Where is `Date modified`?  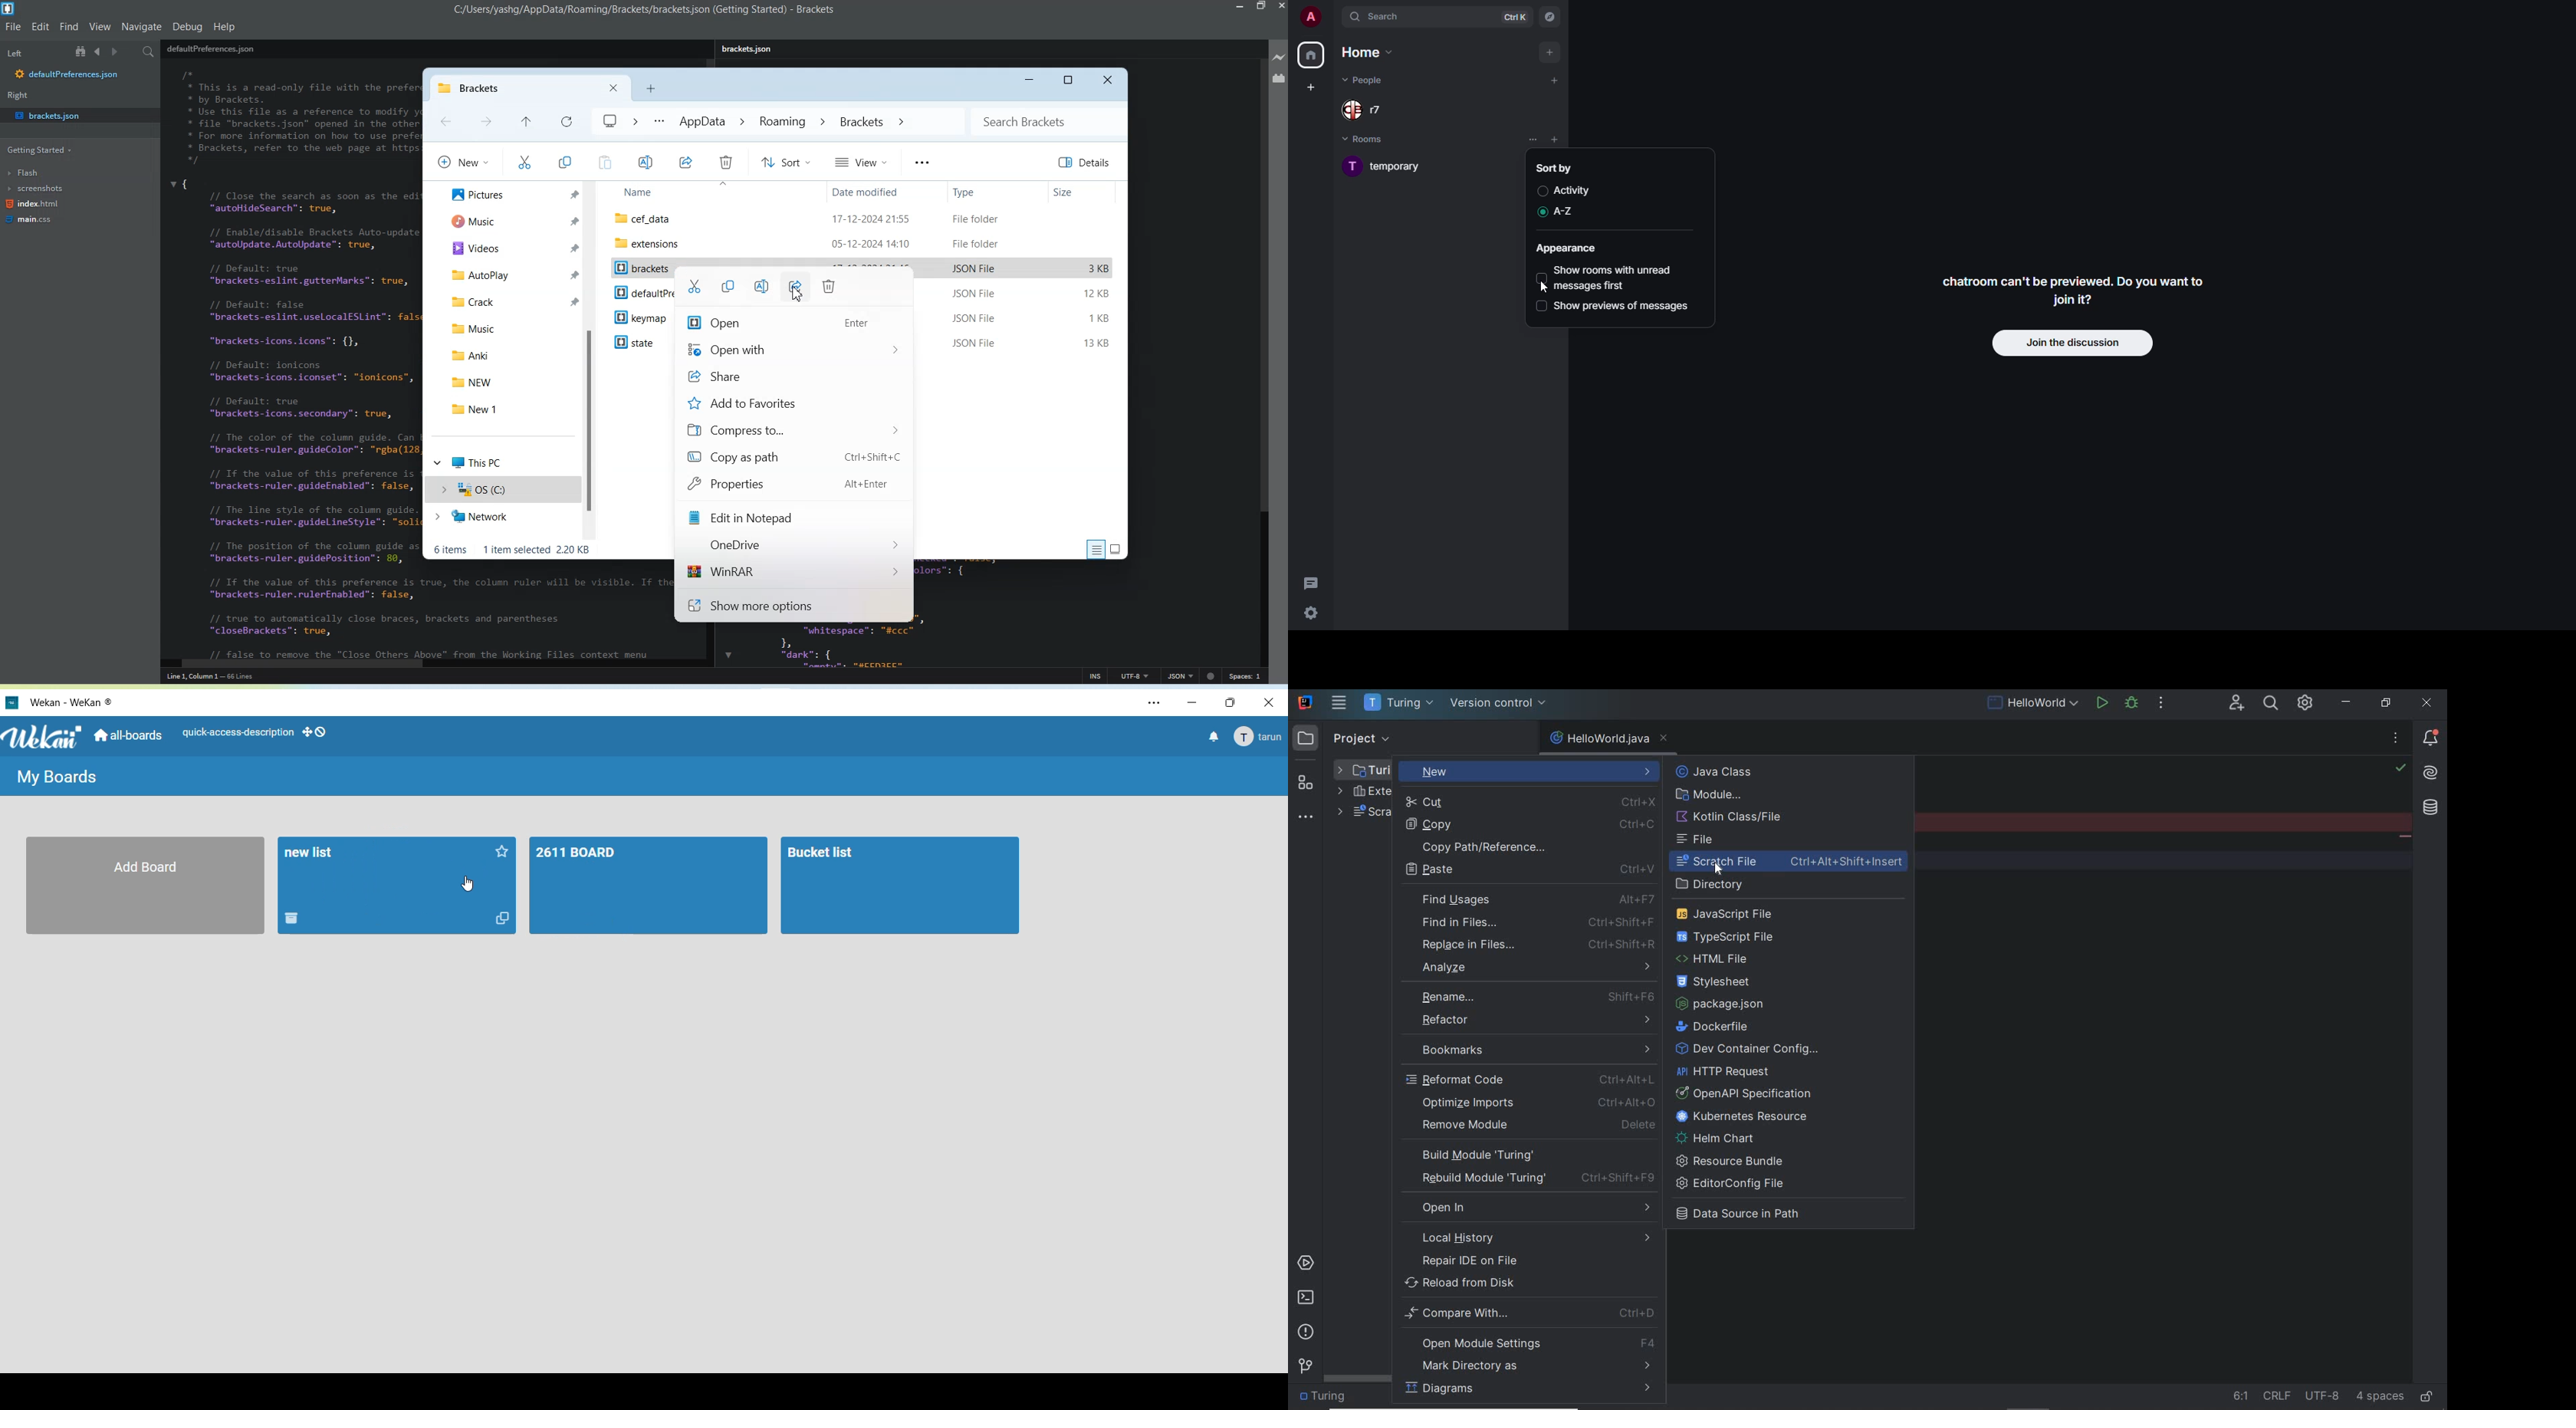
Date modified is located at coordinates (889, 192).